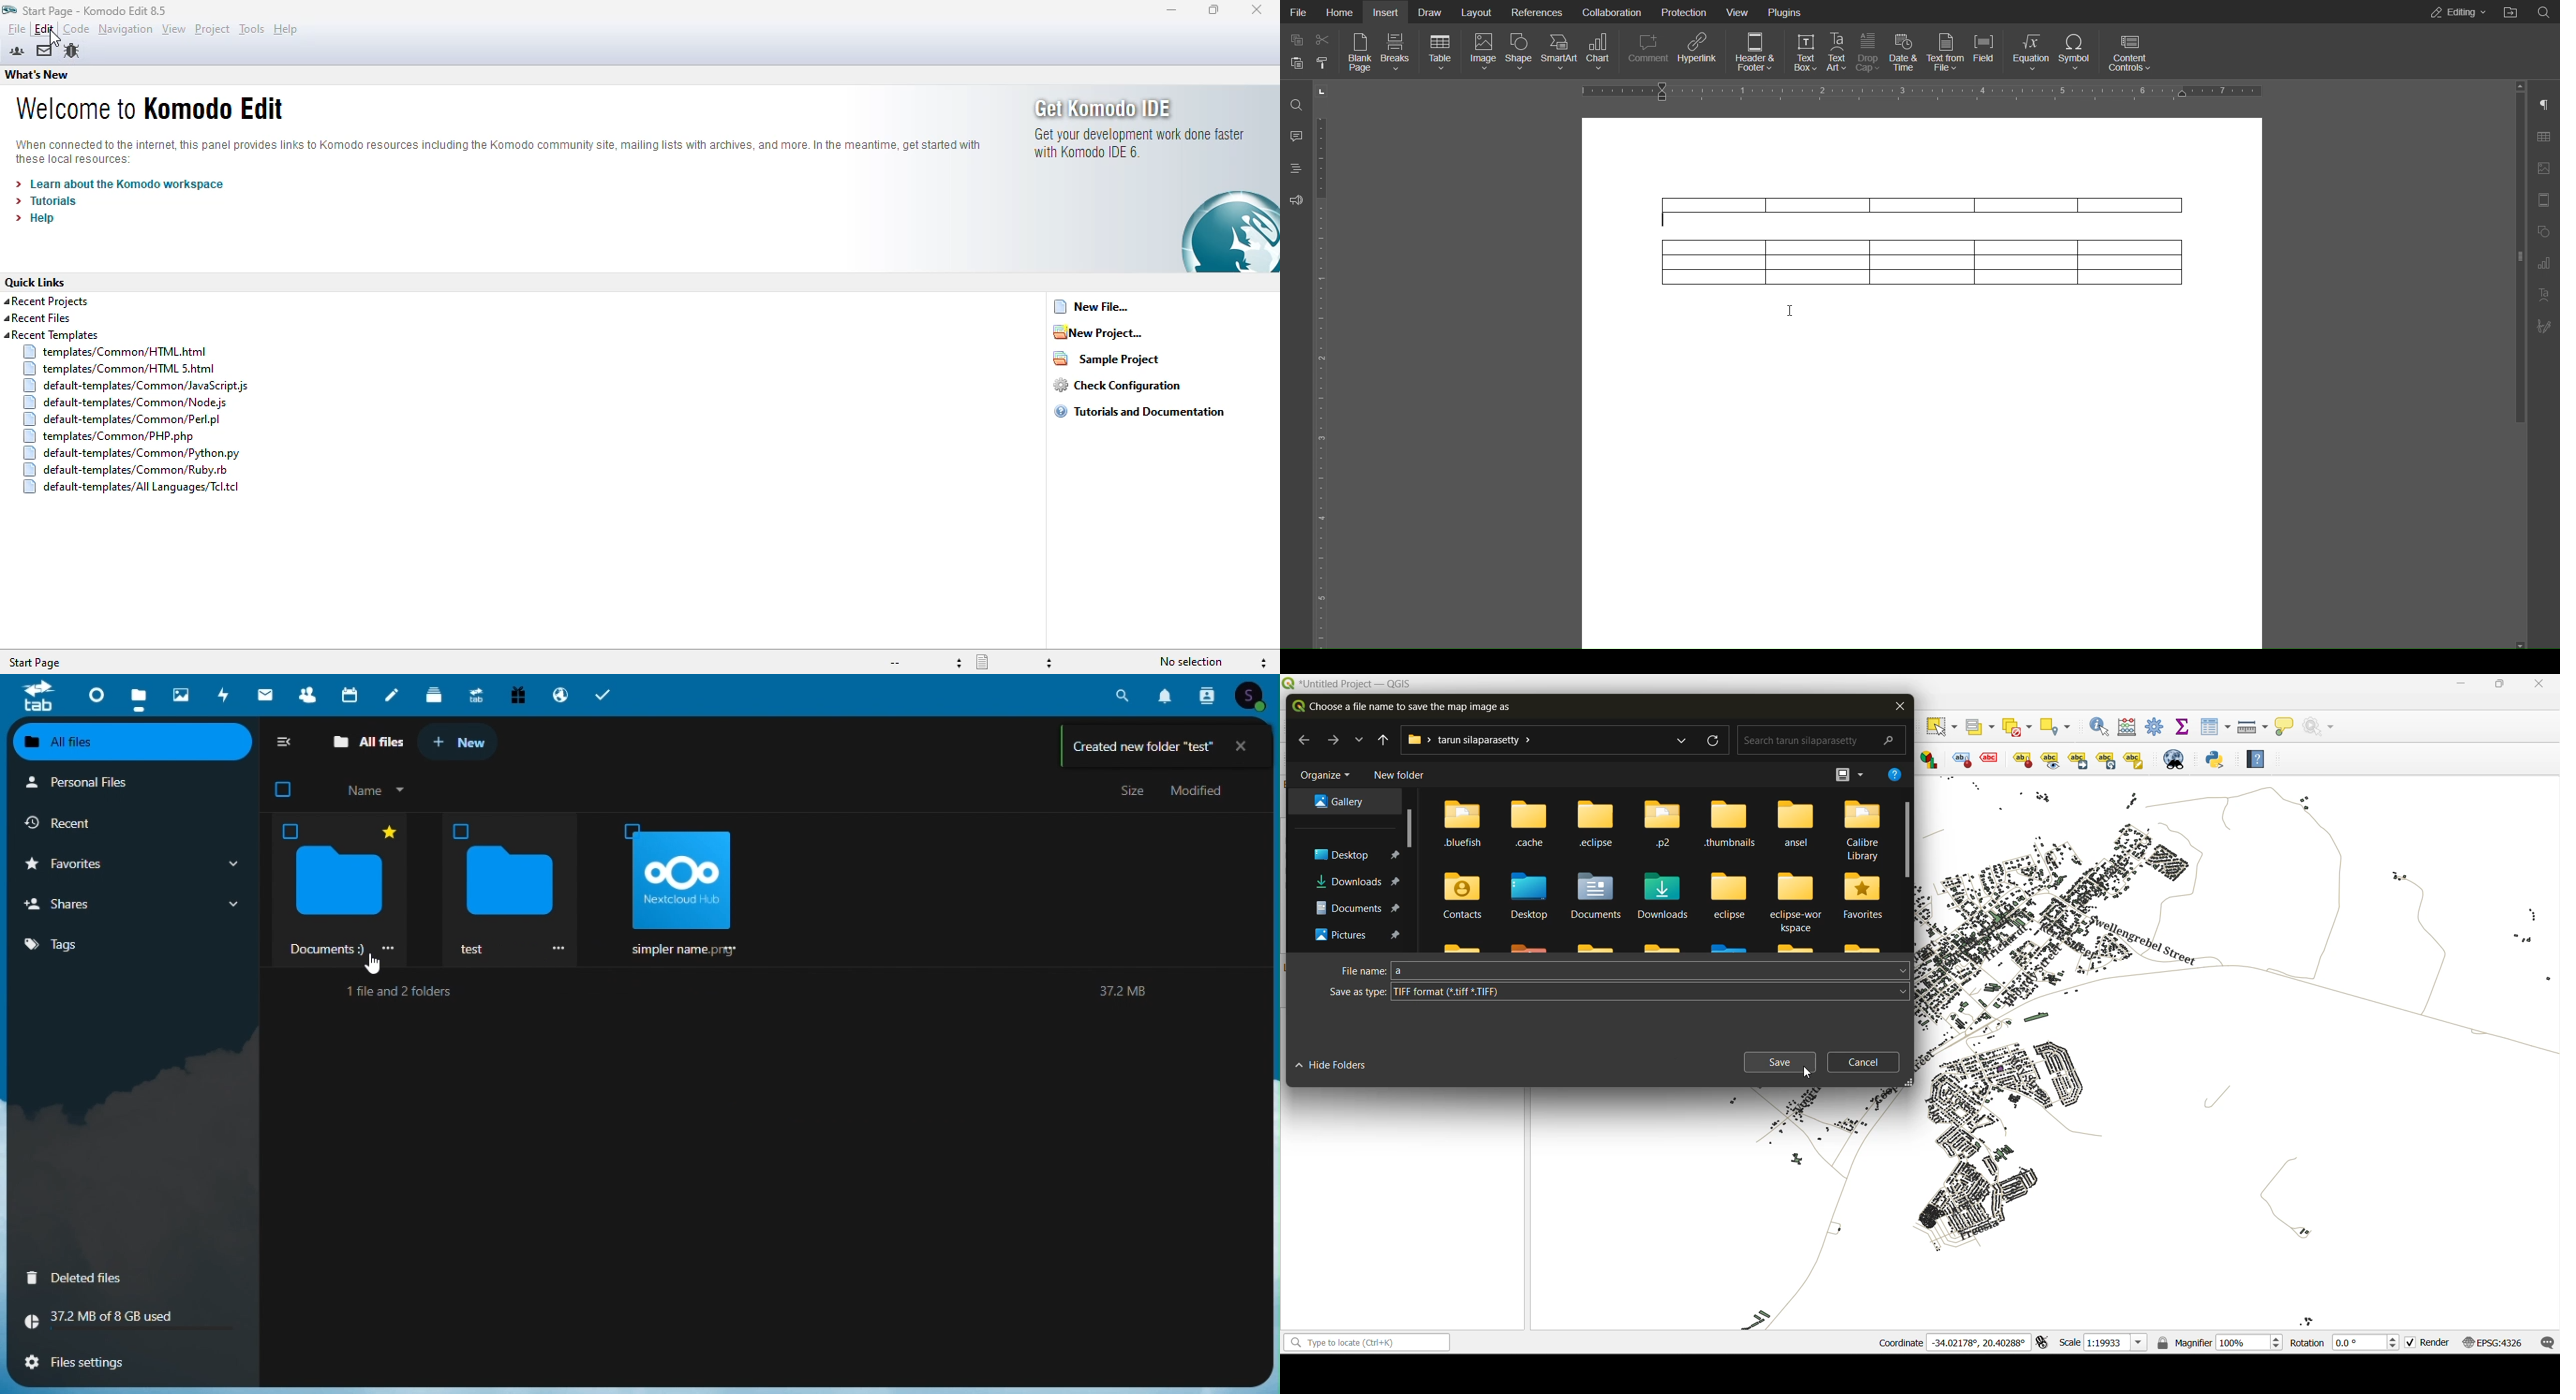 The width and height of the screenshot is (2576, 1400). Describe the element at coordinates (1171, 10) in the screenshot. I see `minimize` at that location.